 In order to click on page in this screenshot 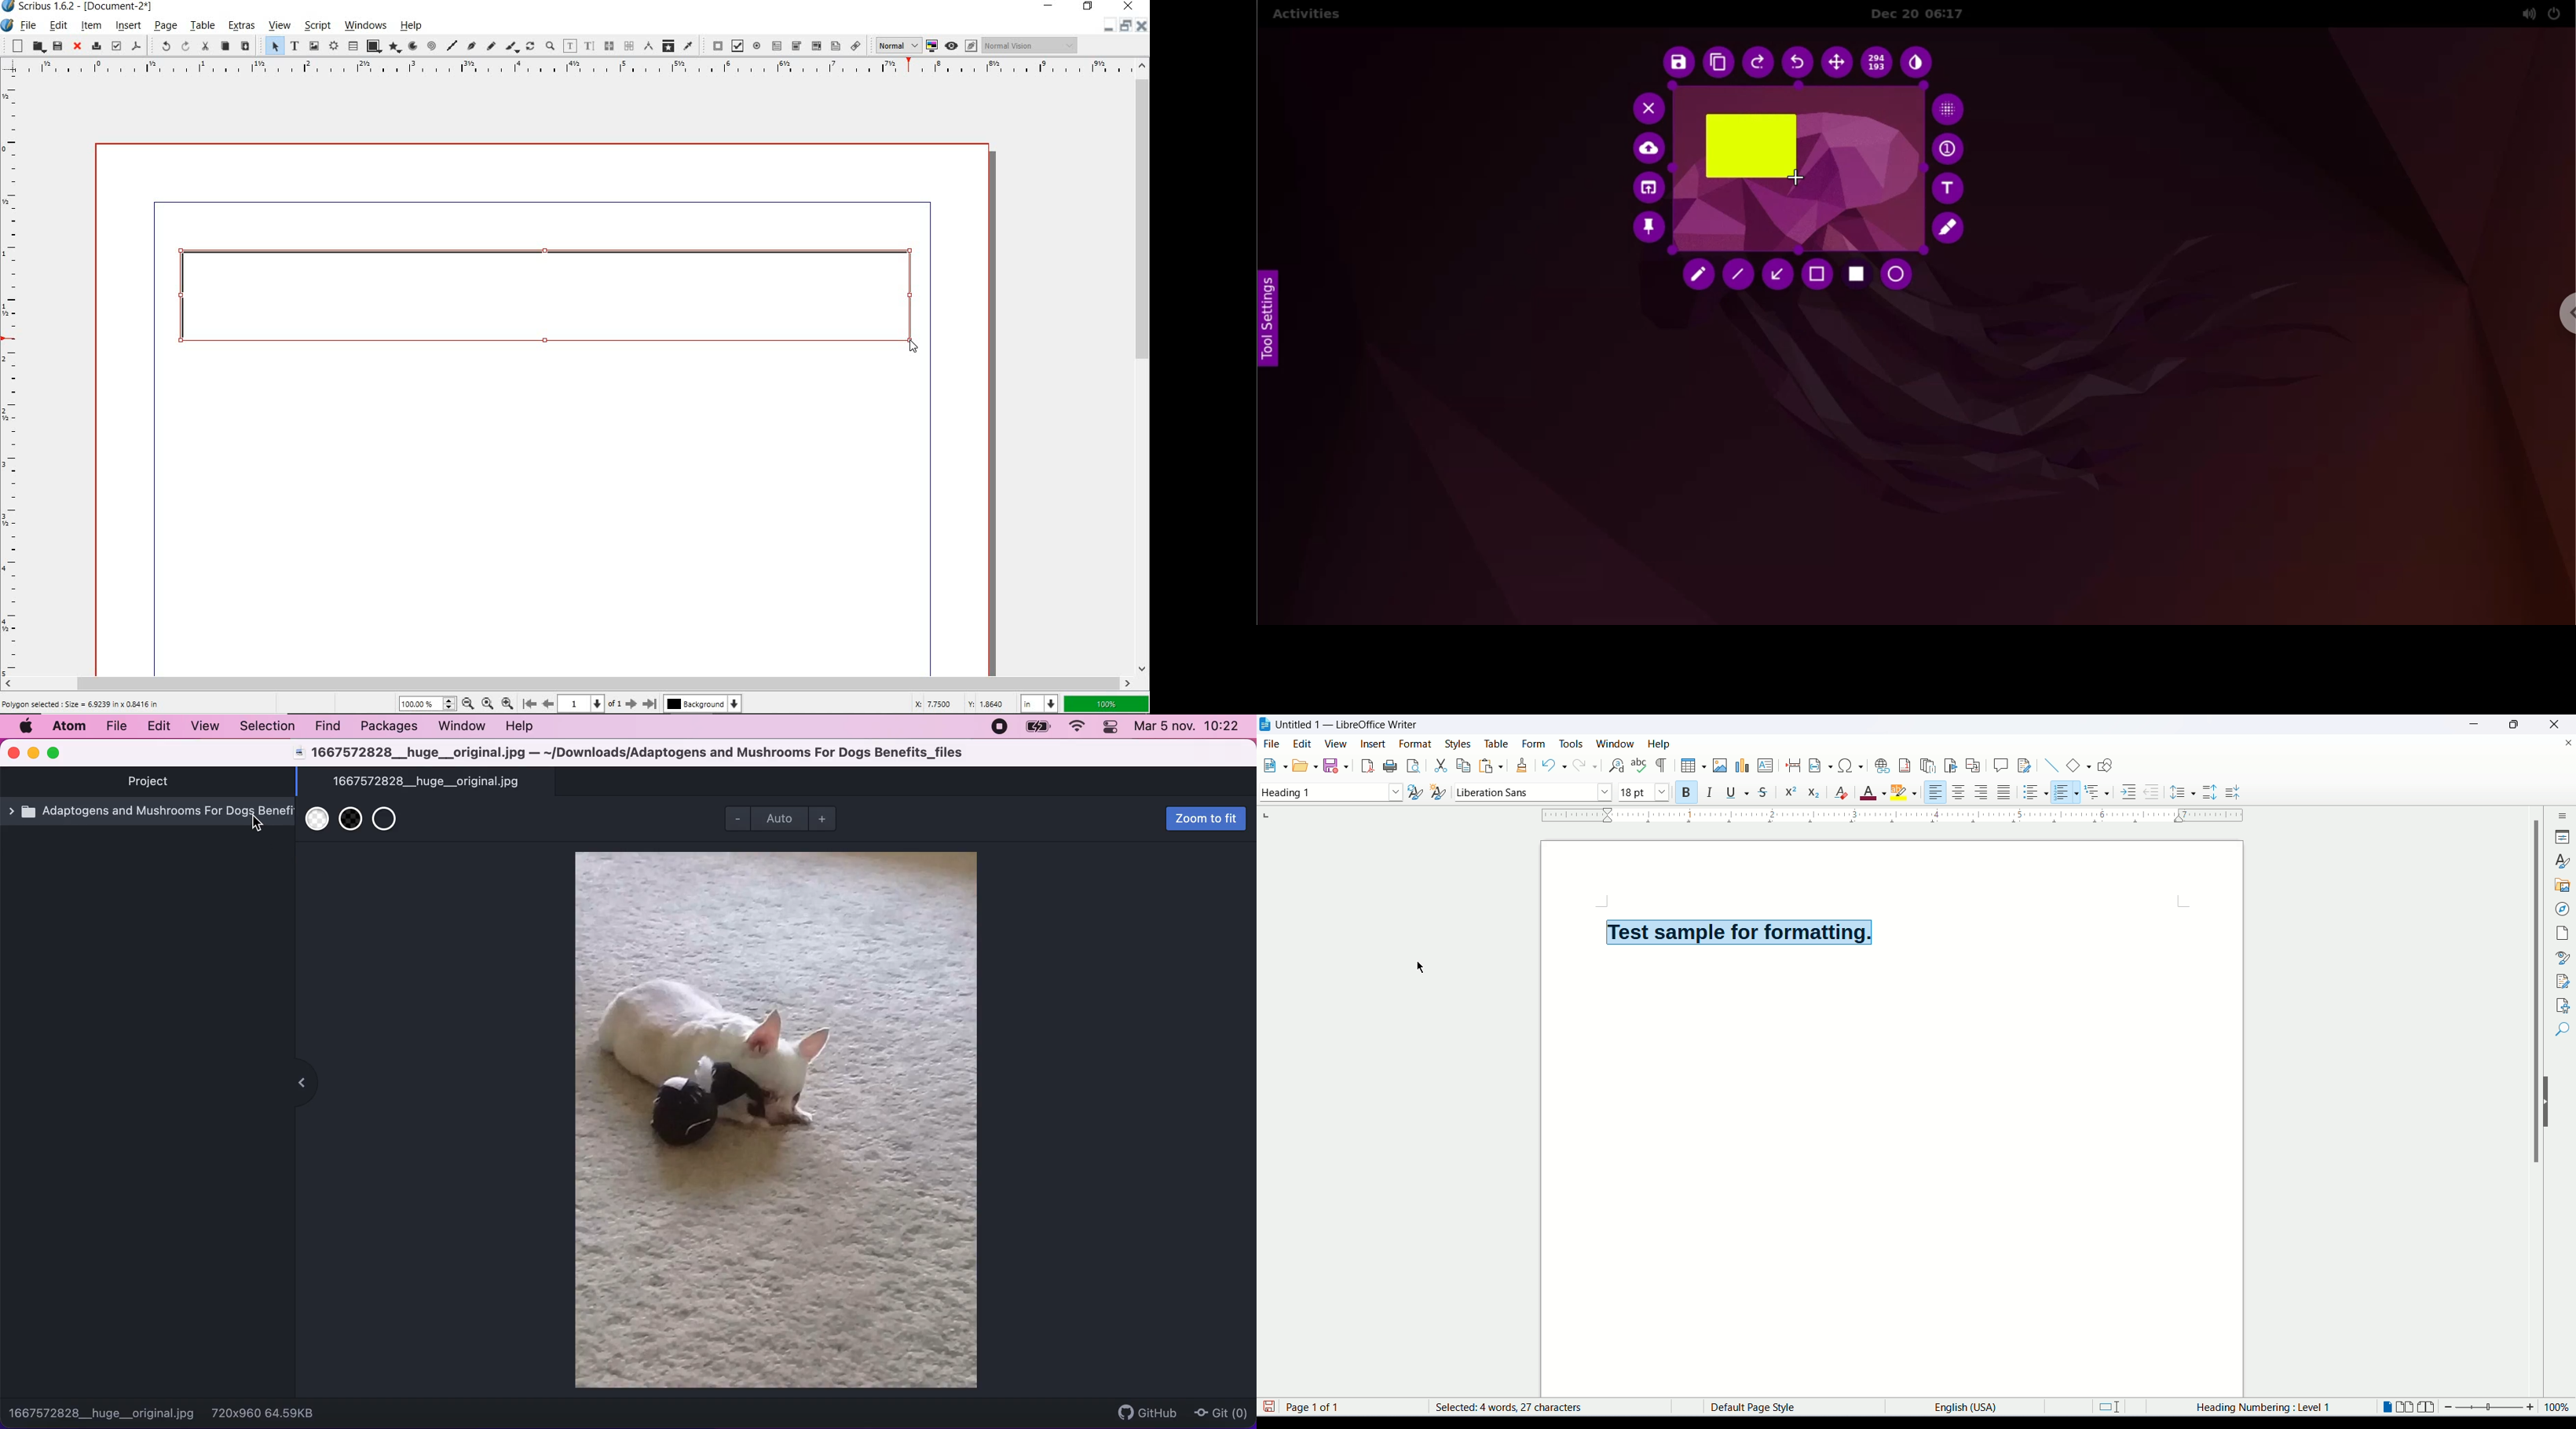, I will do `click(2564, 933)`.